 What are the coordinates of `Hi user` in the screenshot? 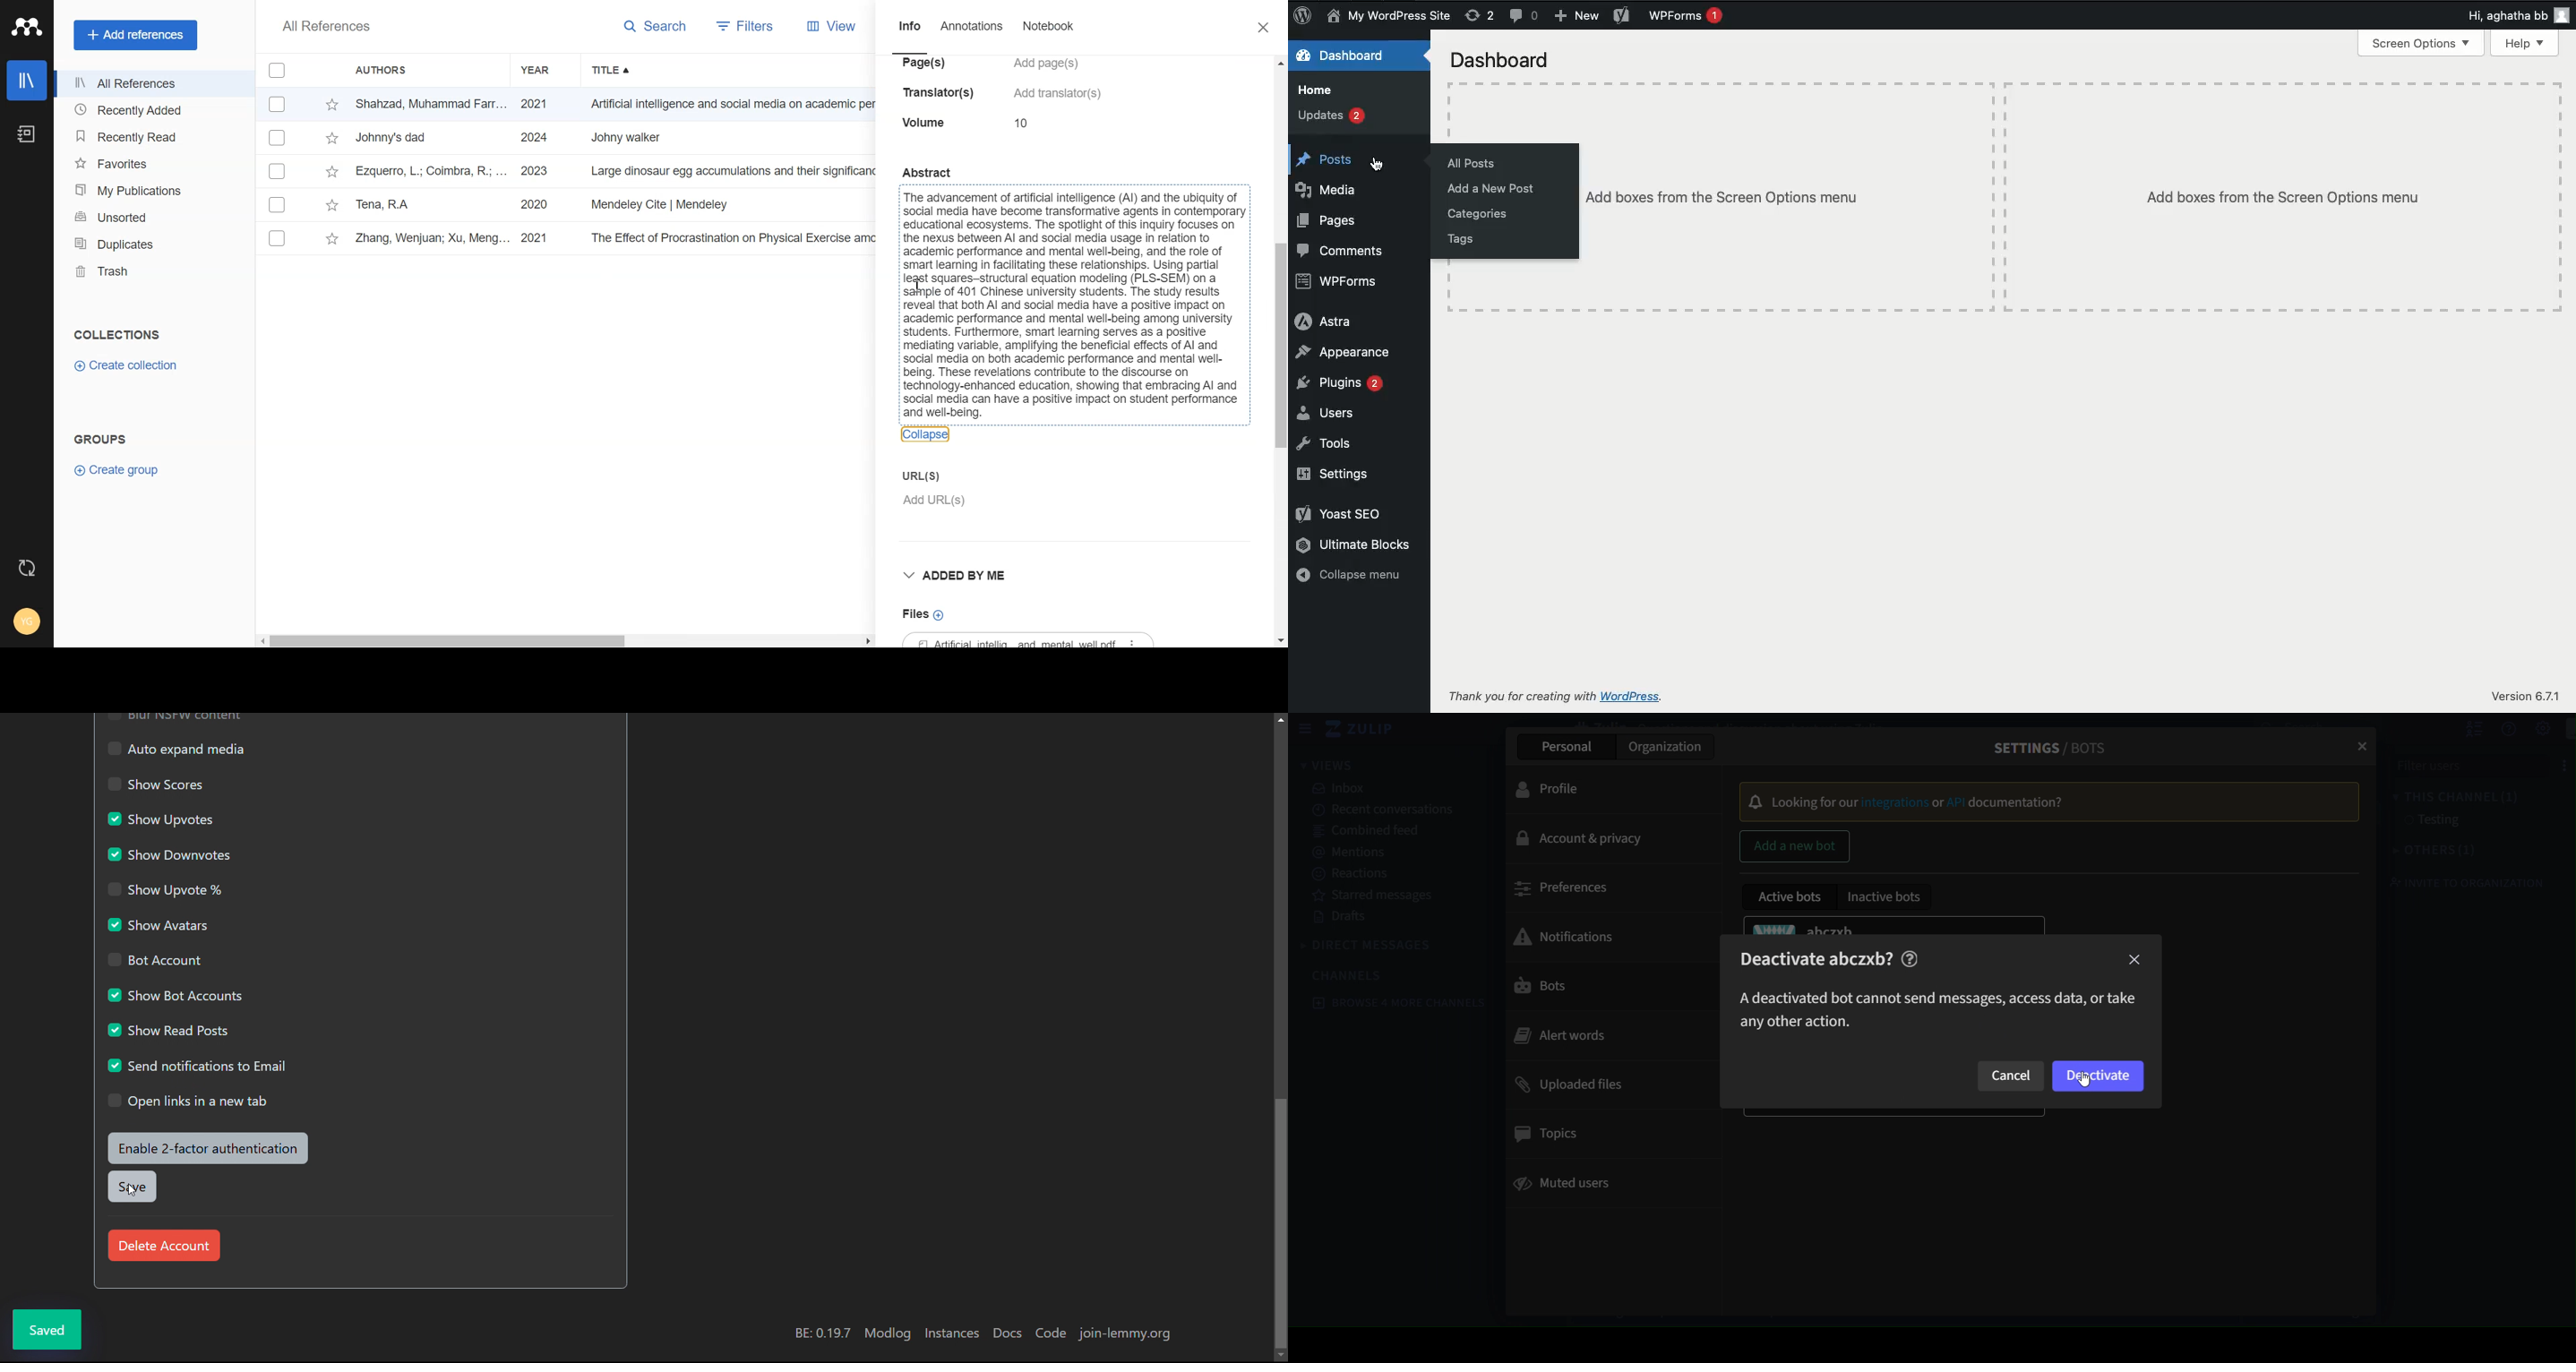 It's located at (2516, 13).